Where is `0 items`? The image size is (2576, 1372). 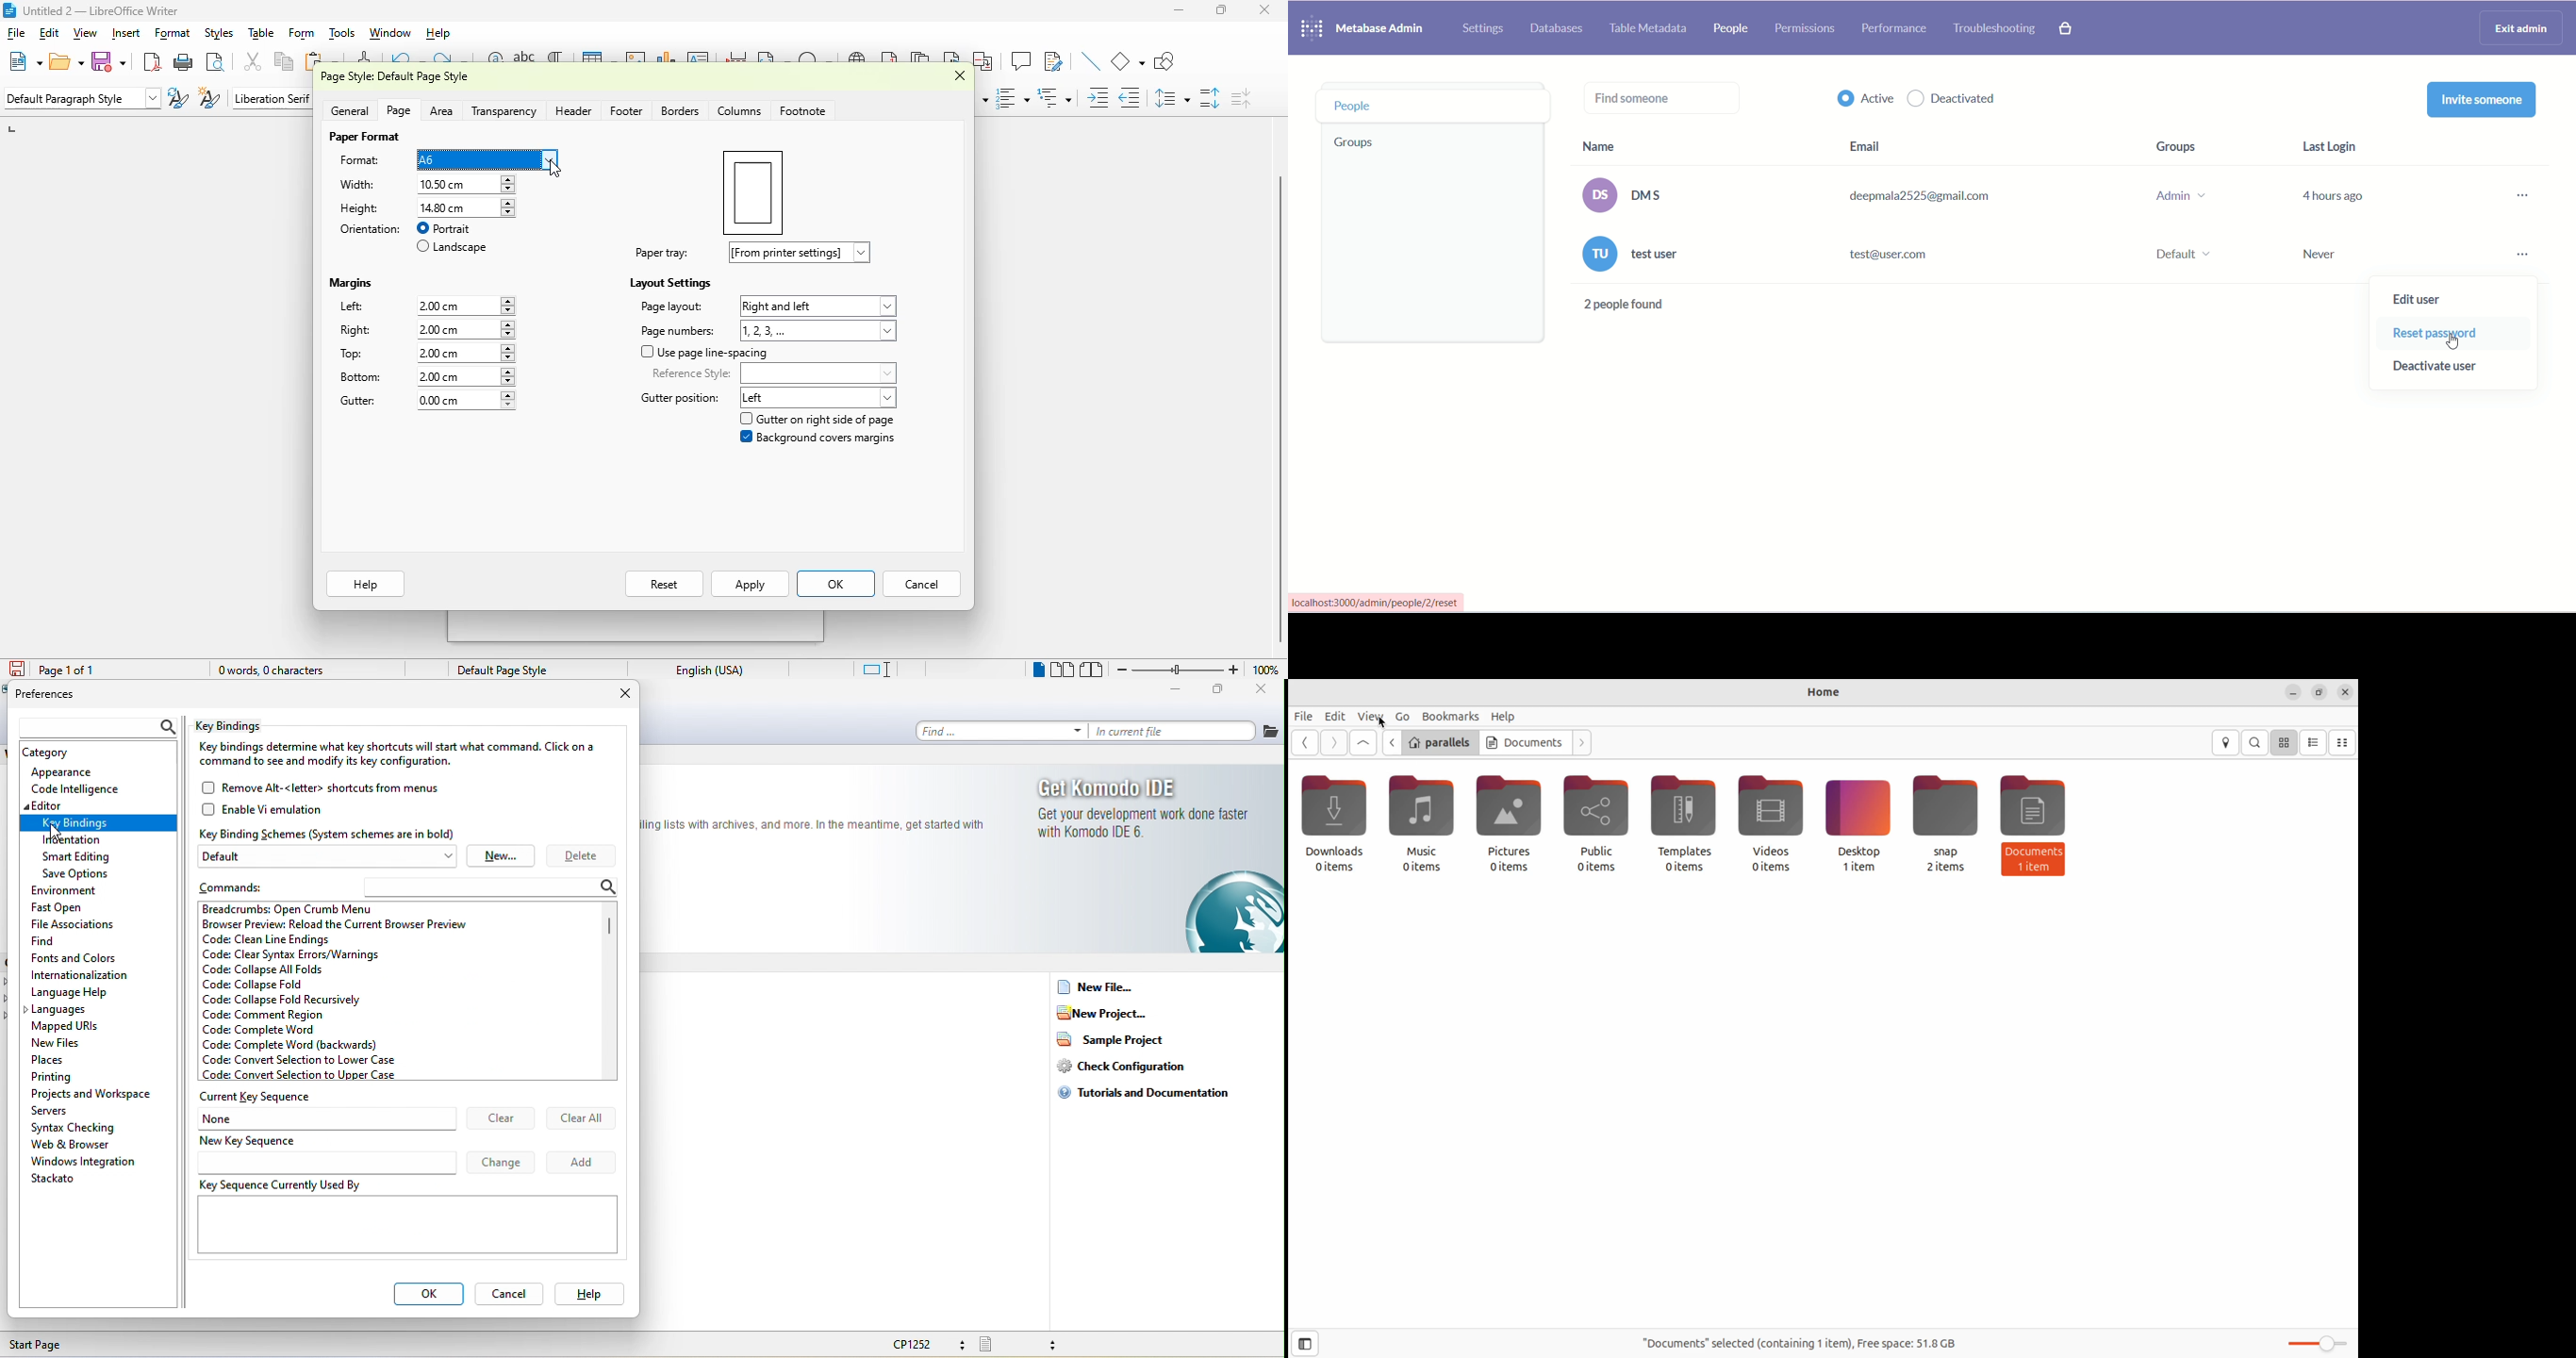 0 items is located at coordinates (1516, 871).